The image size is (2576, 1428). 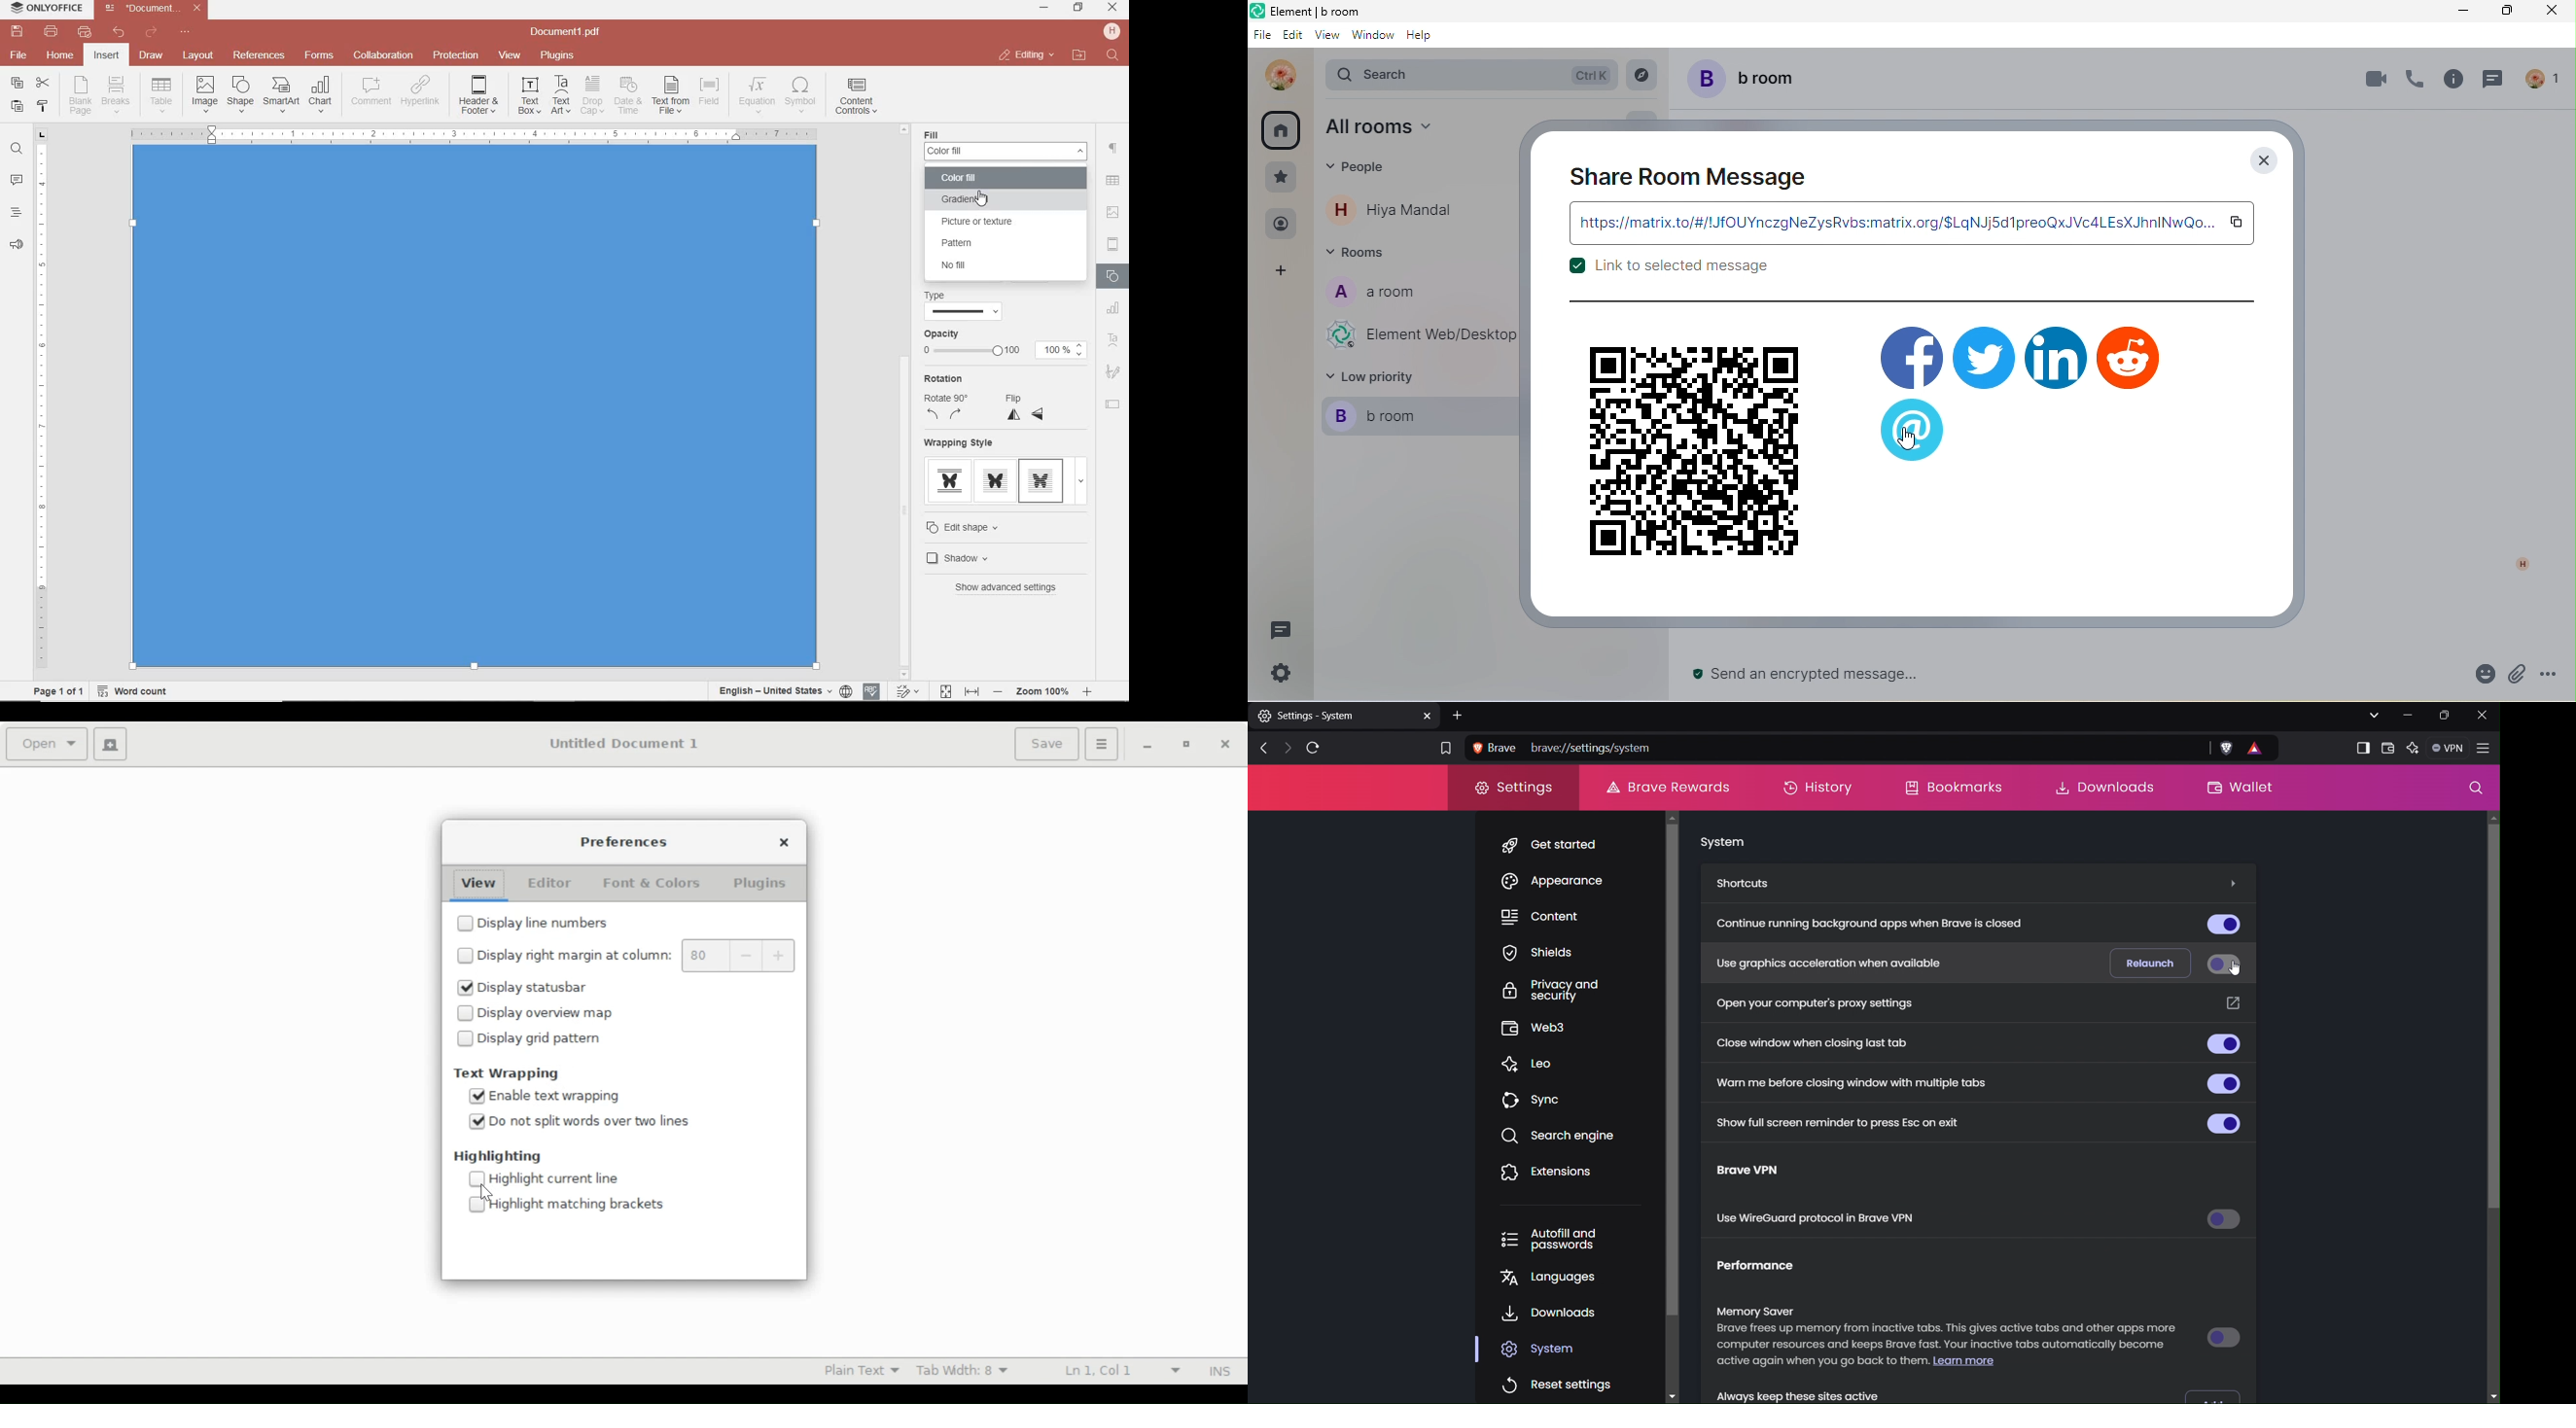 What do you see at coordinates (627, 96) in the screenshot?
I see `INSERT CURRENT DATE AND TIME` at bounding box center [627, 96].